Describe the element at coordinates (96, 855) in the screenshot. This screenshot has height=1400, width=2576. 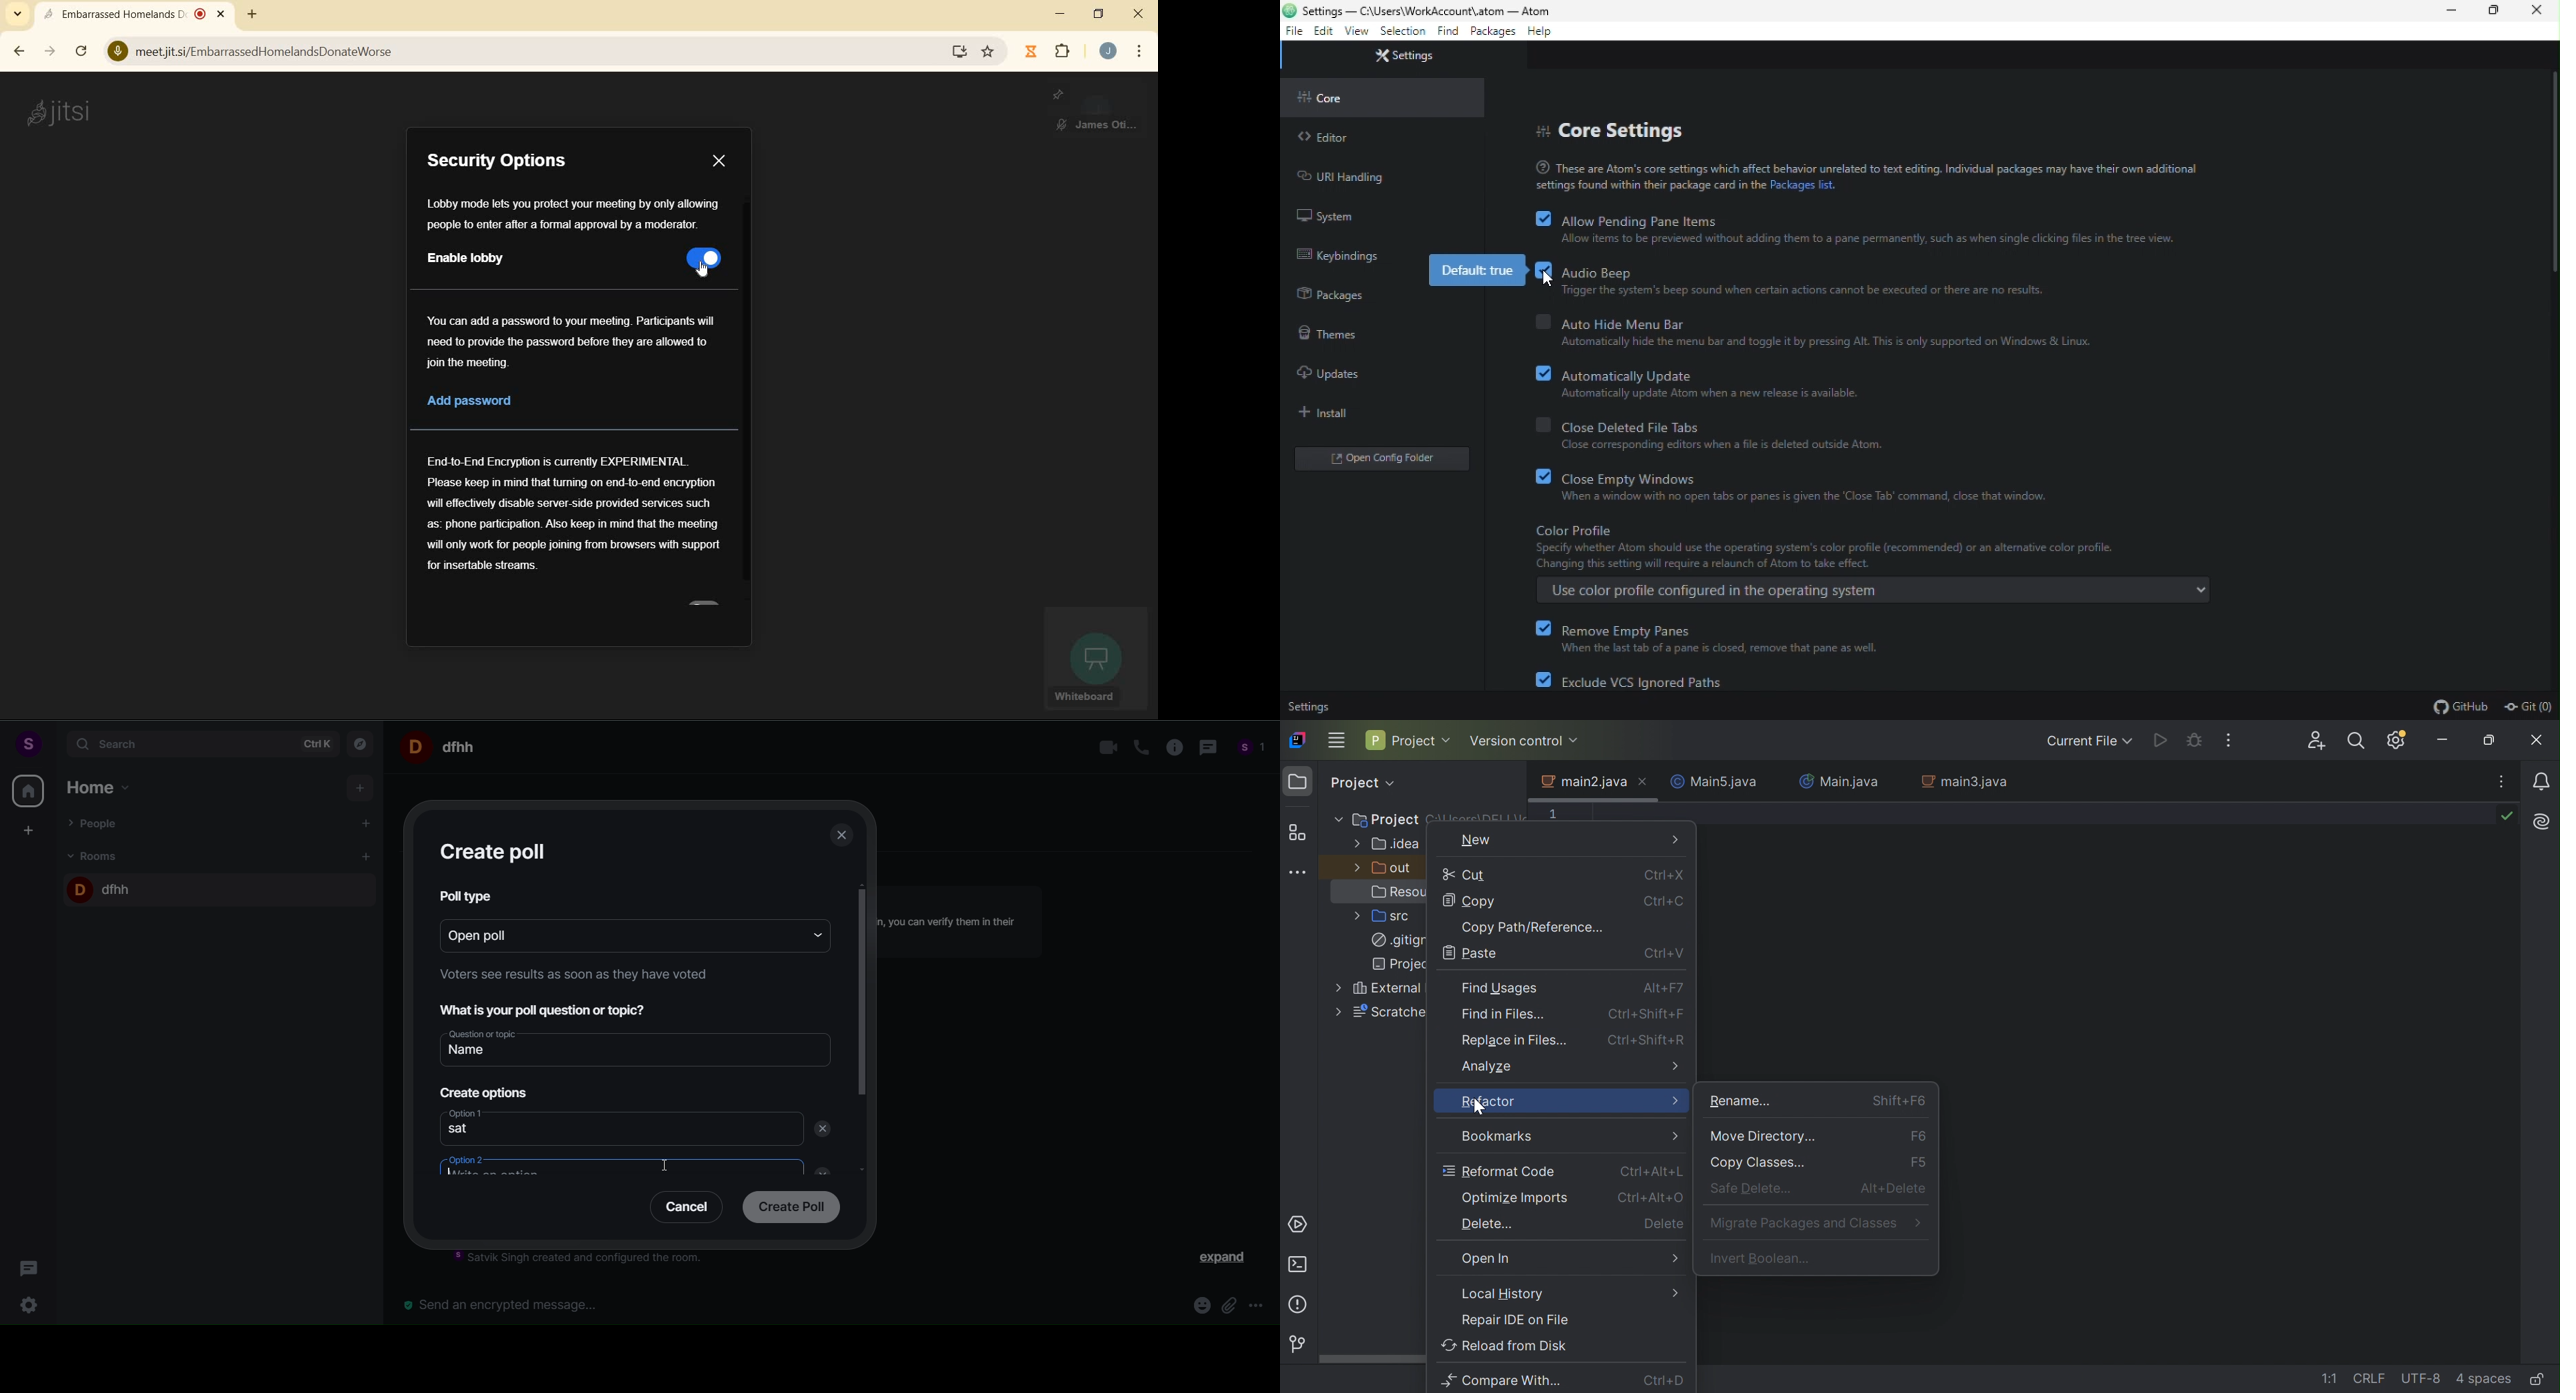
I see `rooms` at that location.